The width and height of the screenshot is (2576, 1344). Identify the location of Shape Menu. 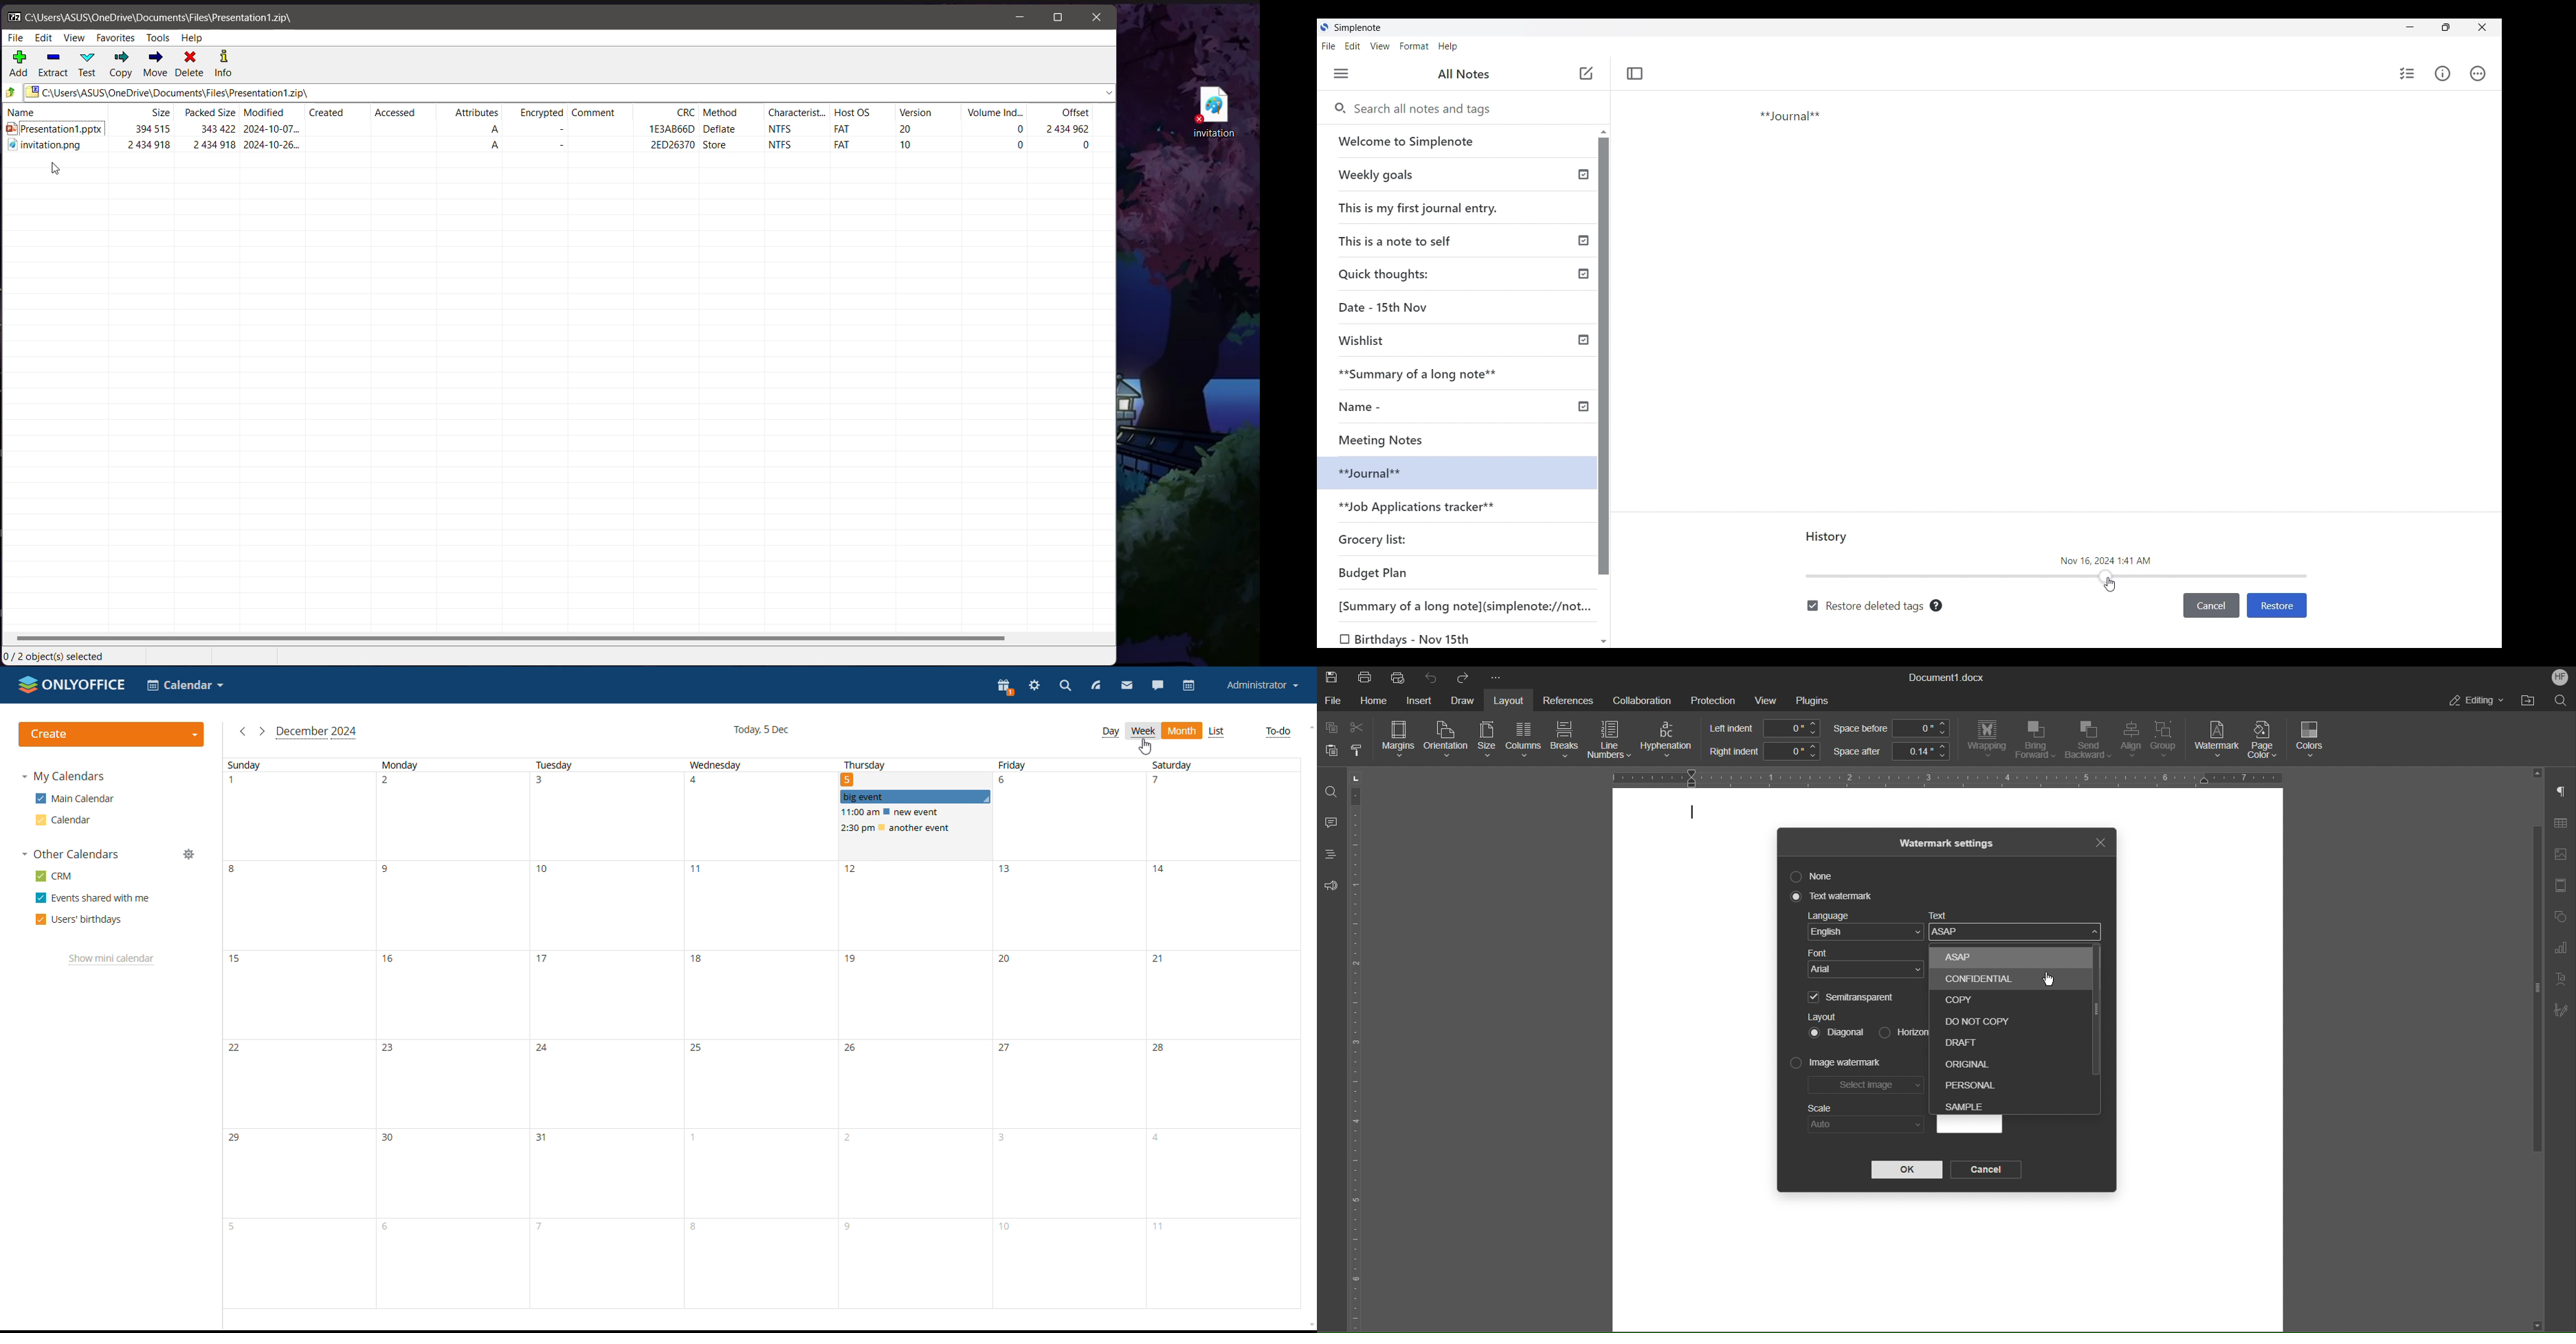
(2559, 918).